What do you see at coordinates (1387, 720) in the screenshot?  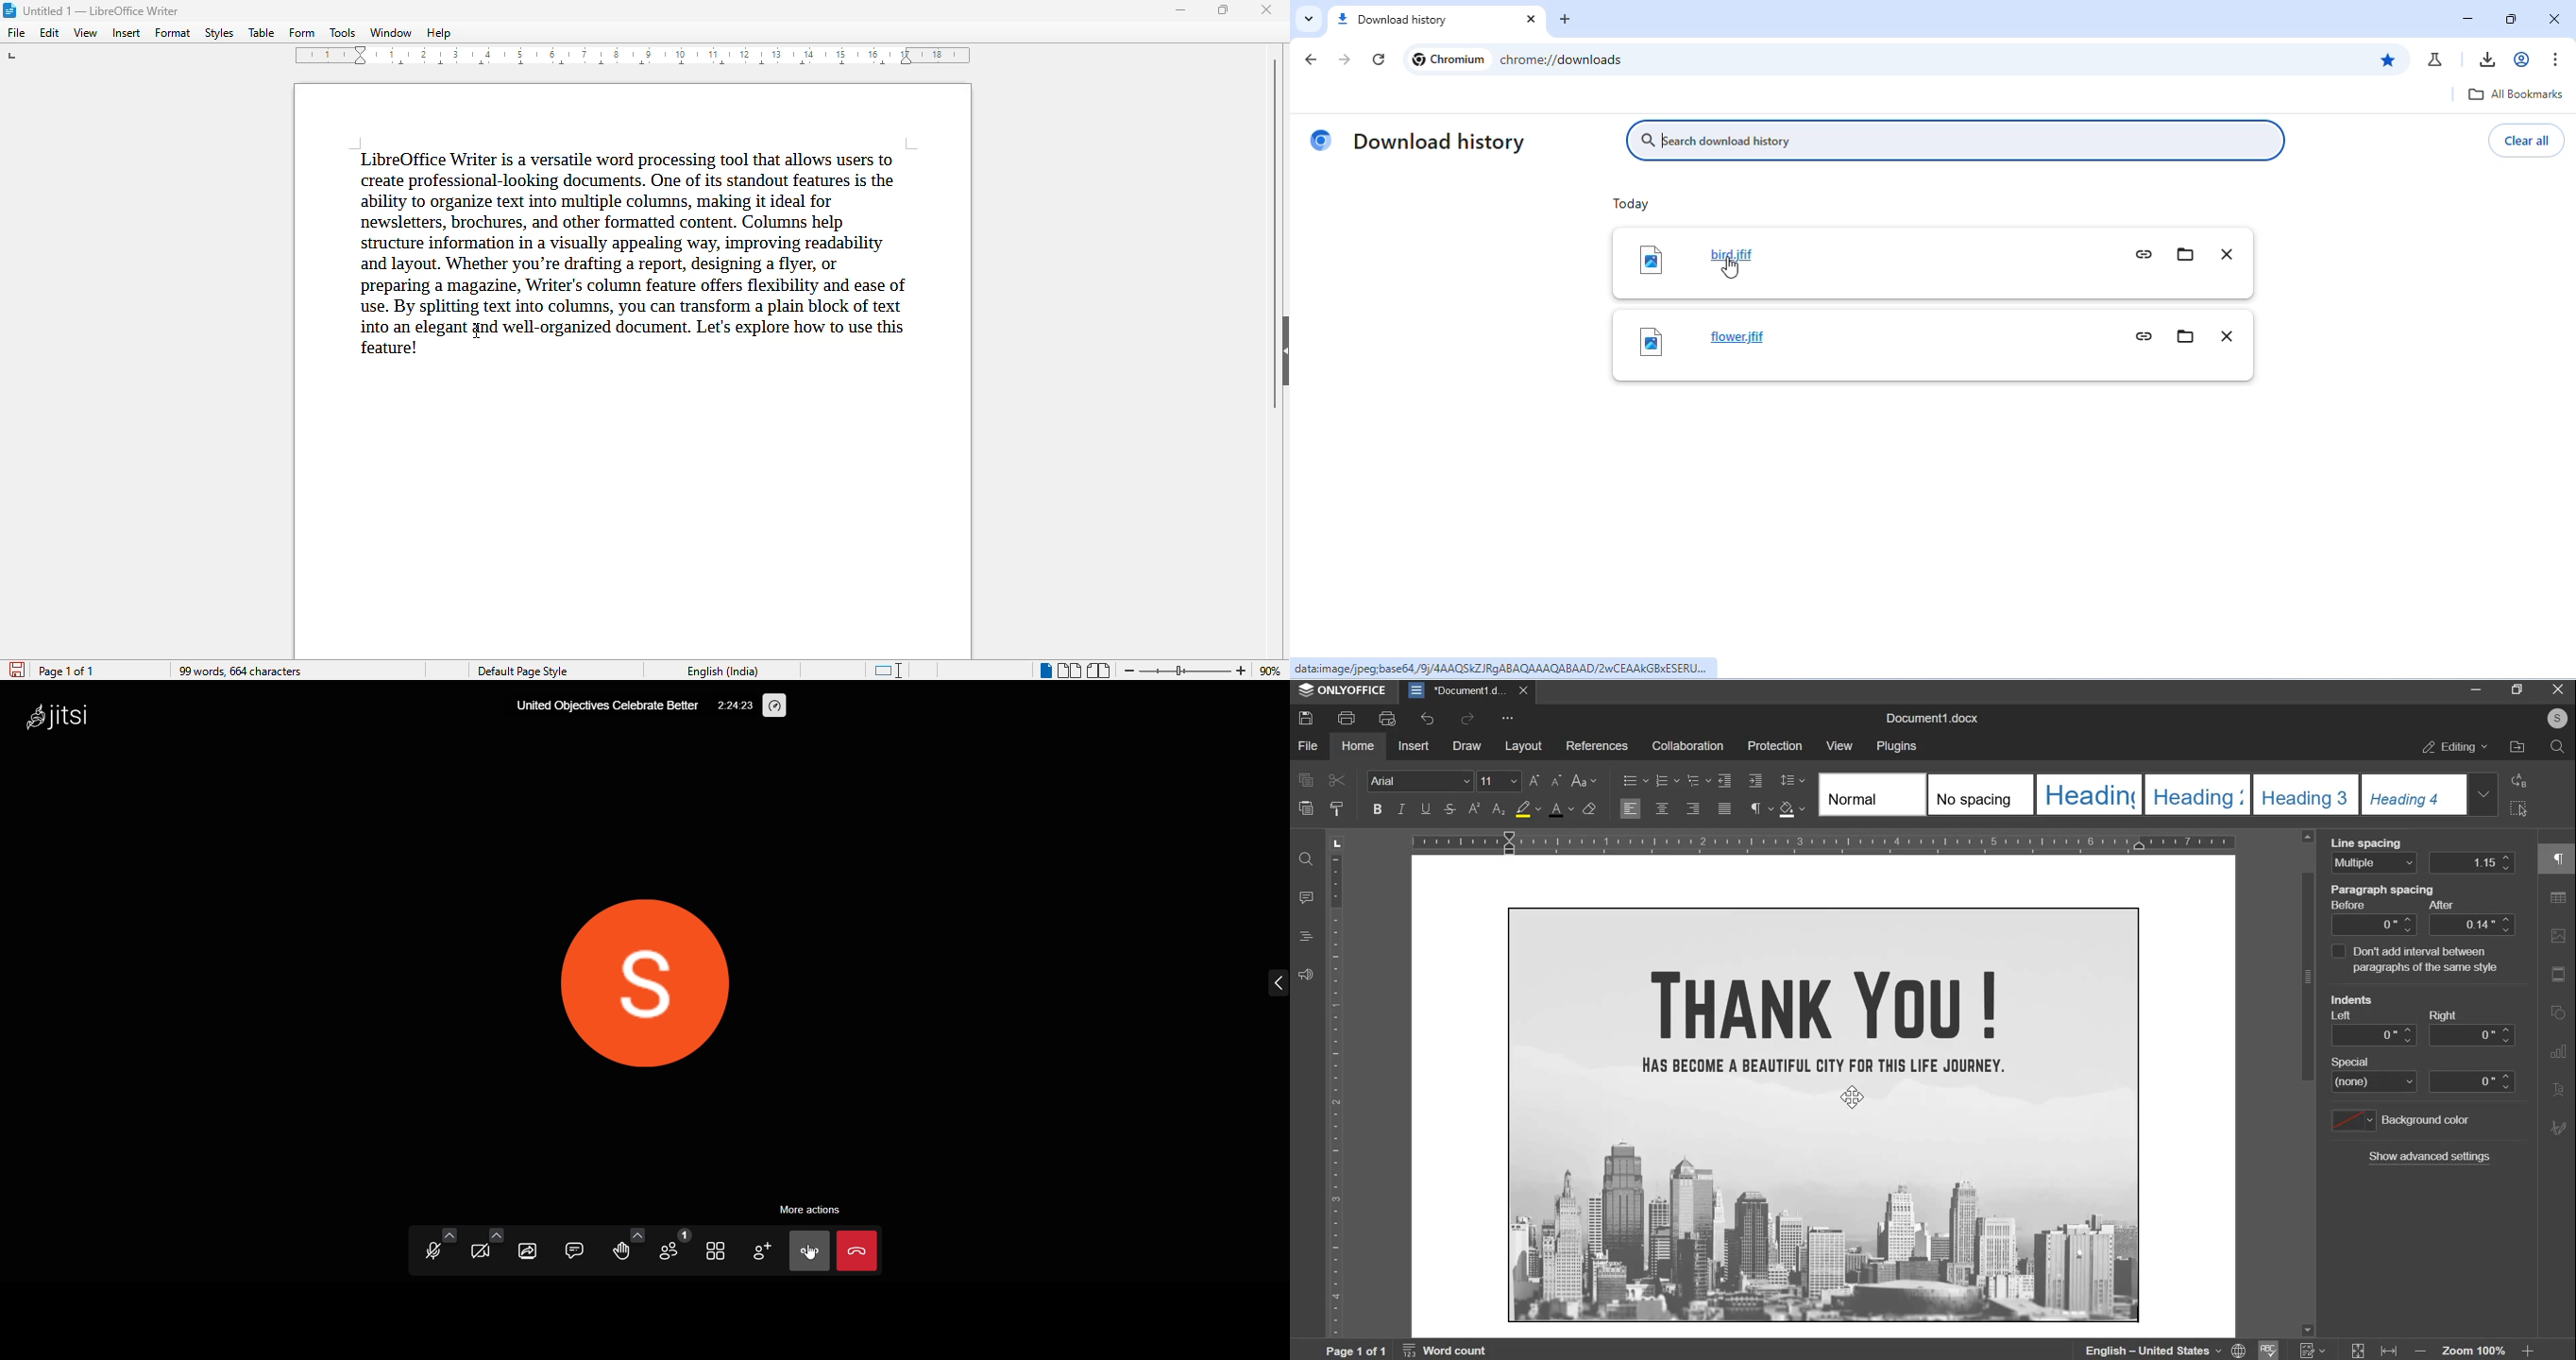 I see `print preview` at bounding box center [1387, 720].